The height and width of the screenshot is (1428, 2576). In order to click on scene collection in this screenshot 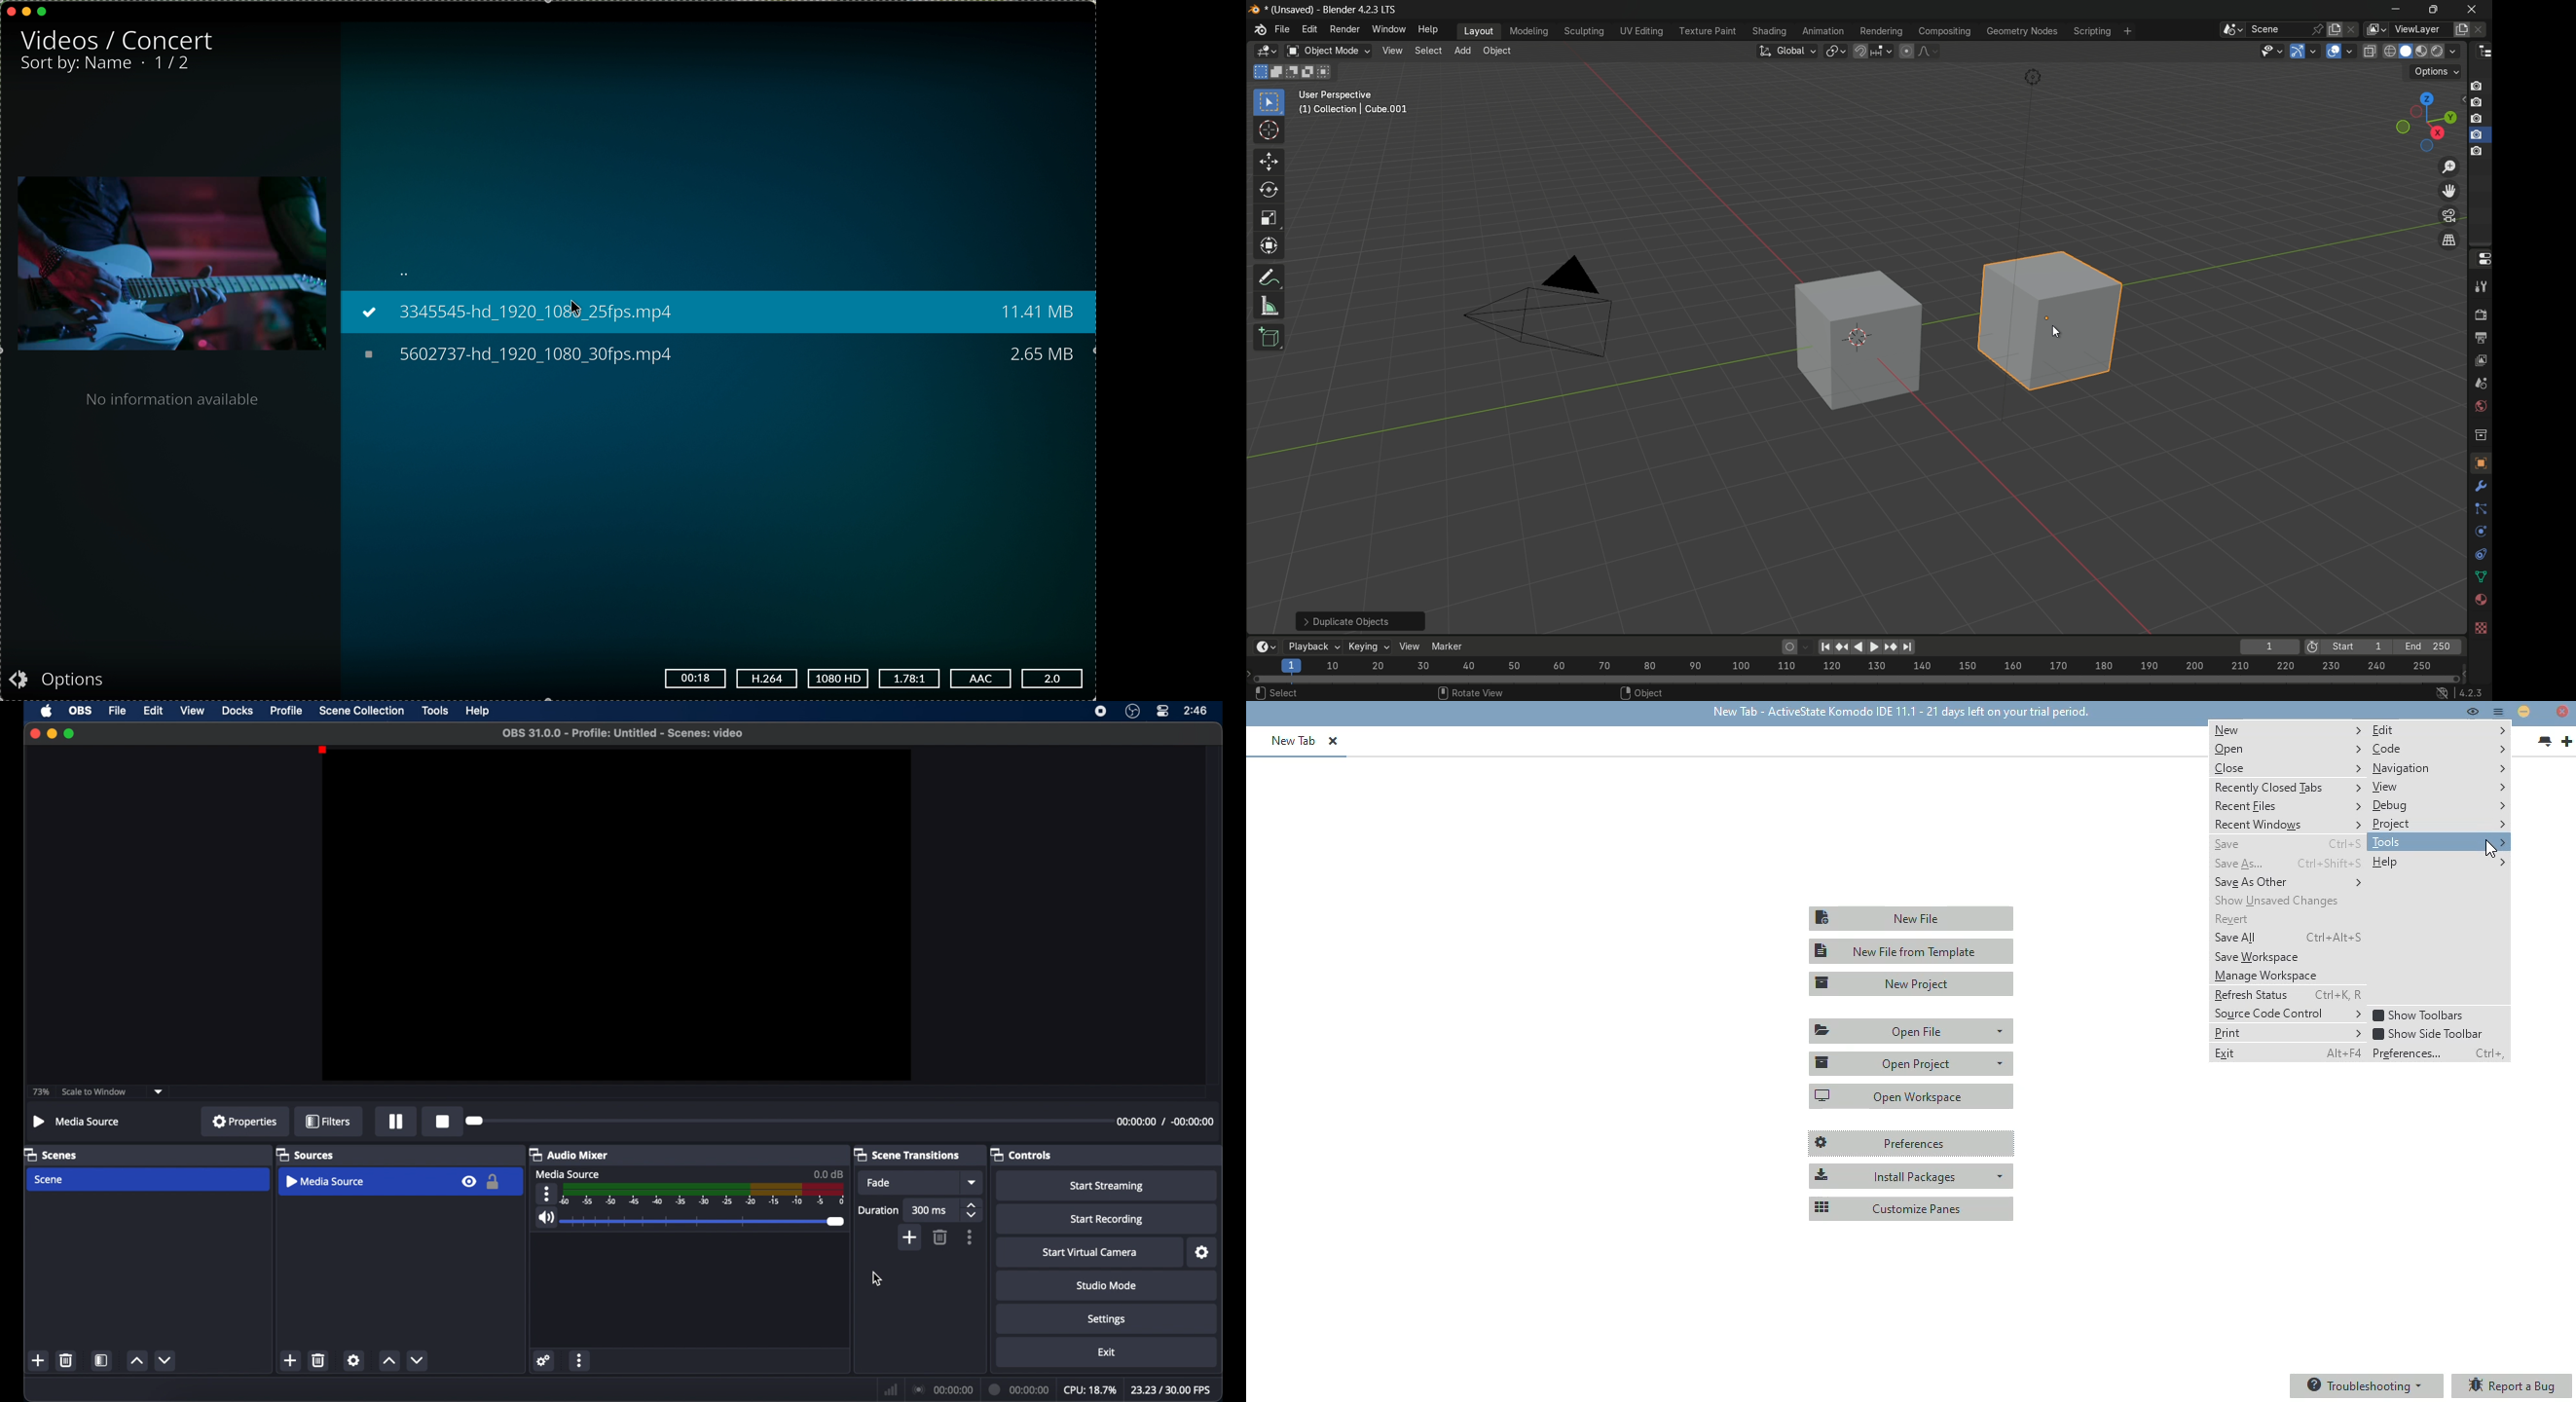, I will do `click(362, 711)`.